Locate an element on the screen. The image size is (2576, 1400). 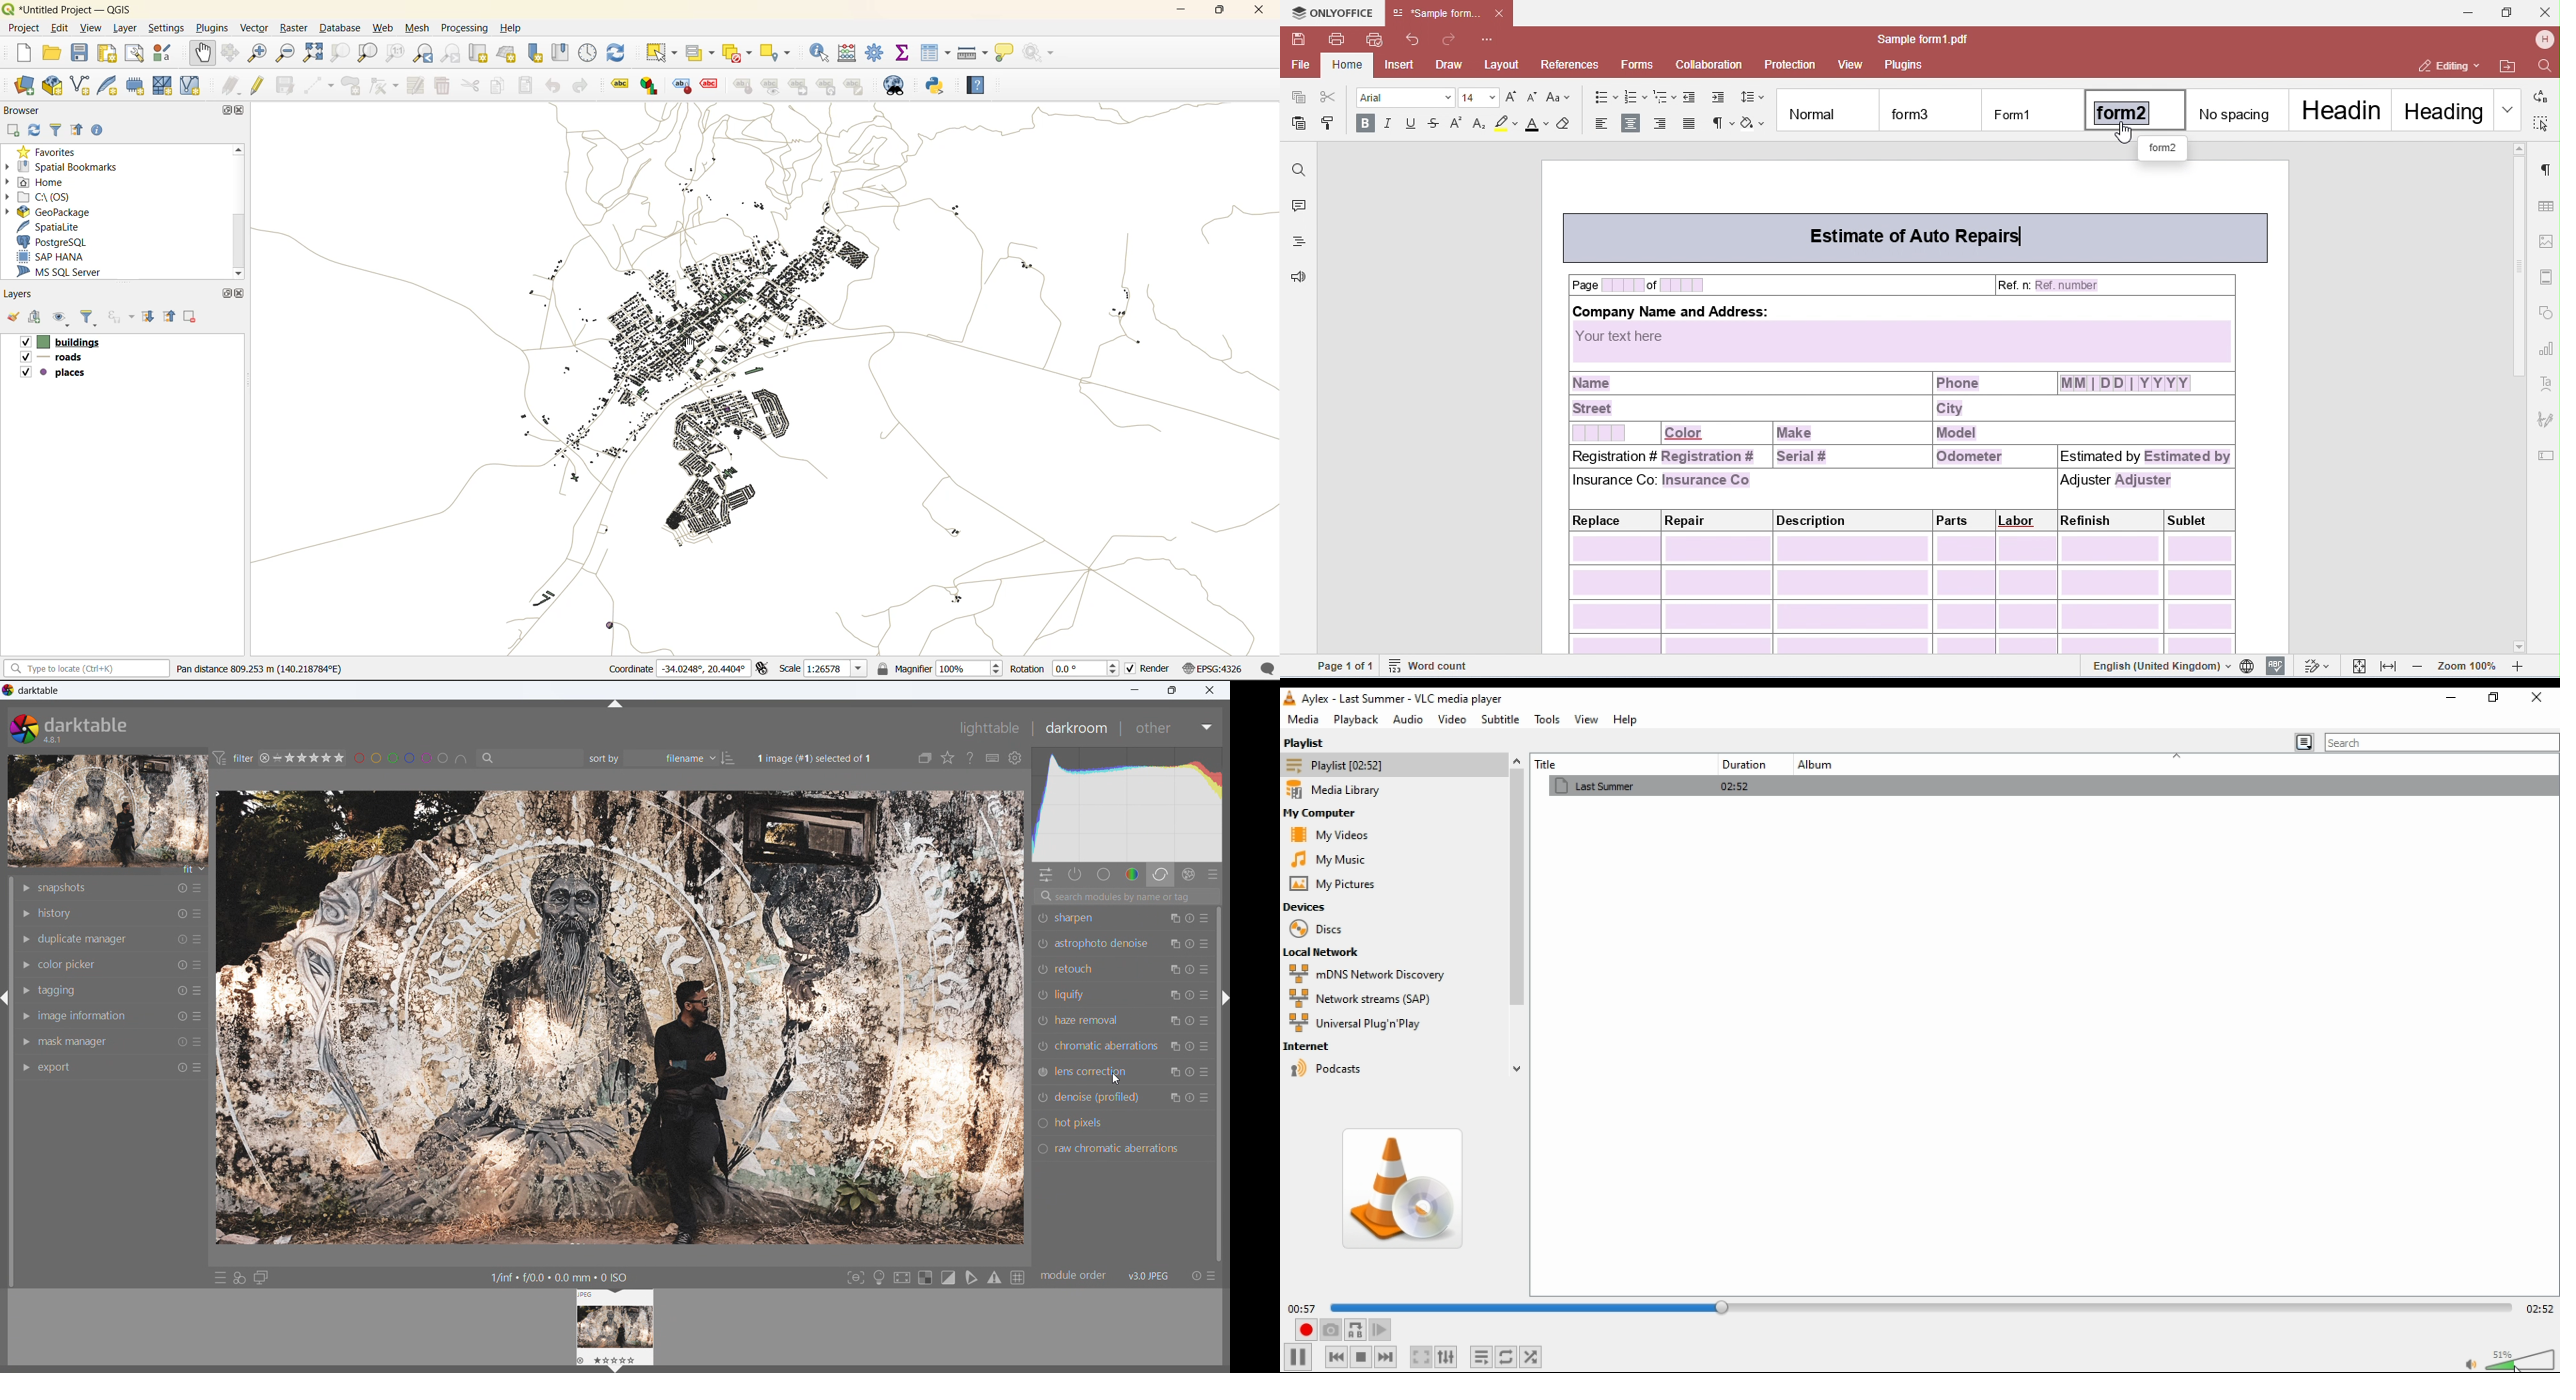
show module is located at coordinates (26, 964).